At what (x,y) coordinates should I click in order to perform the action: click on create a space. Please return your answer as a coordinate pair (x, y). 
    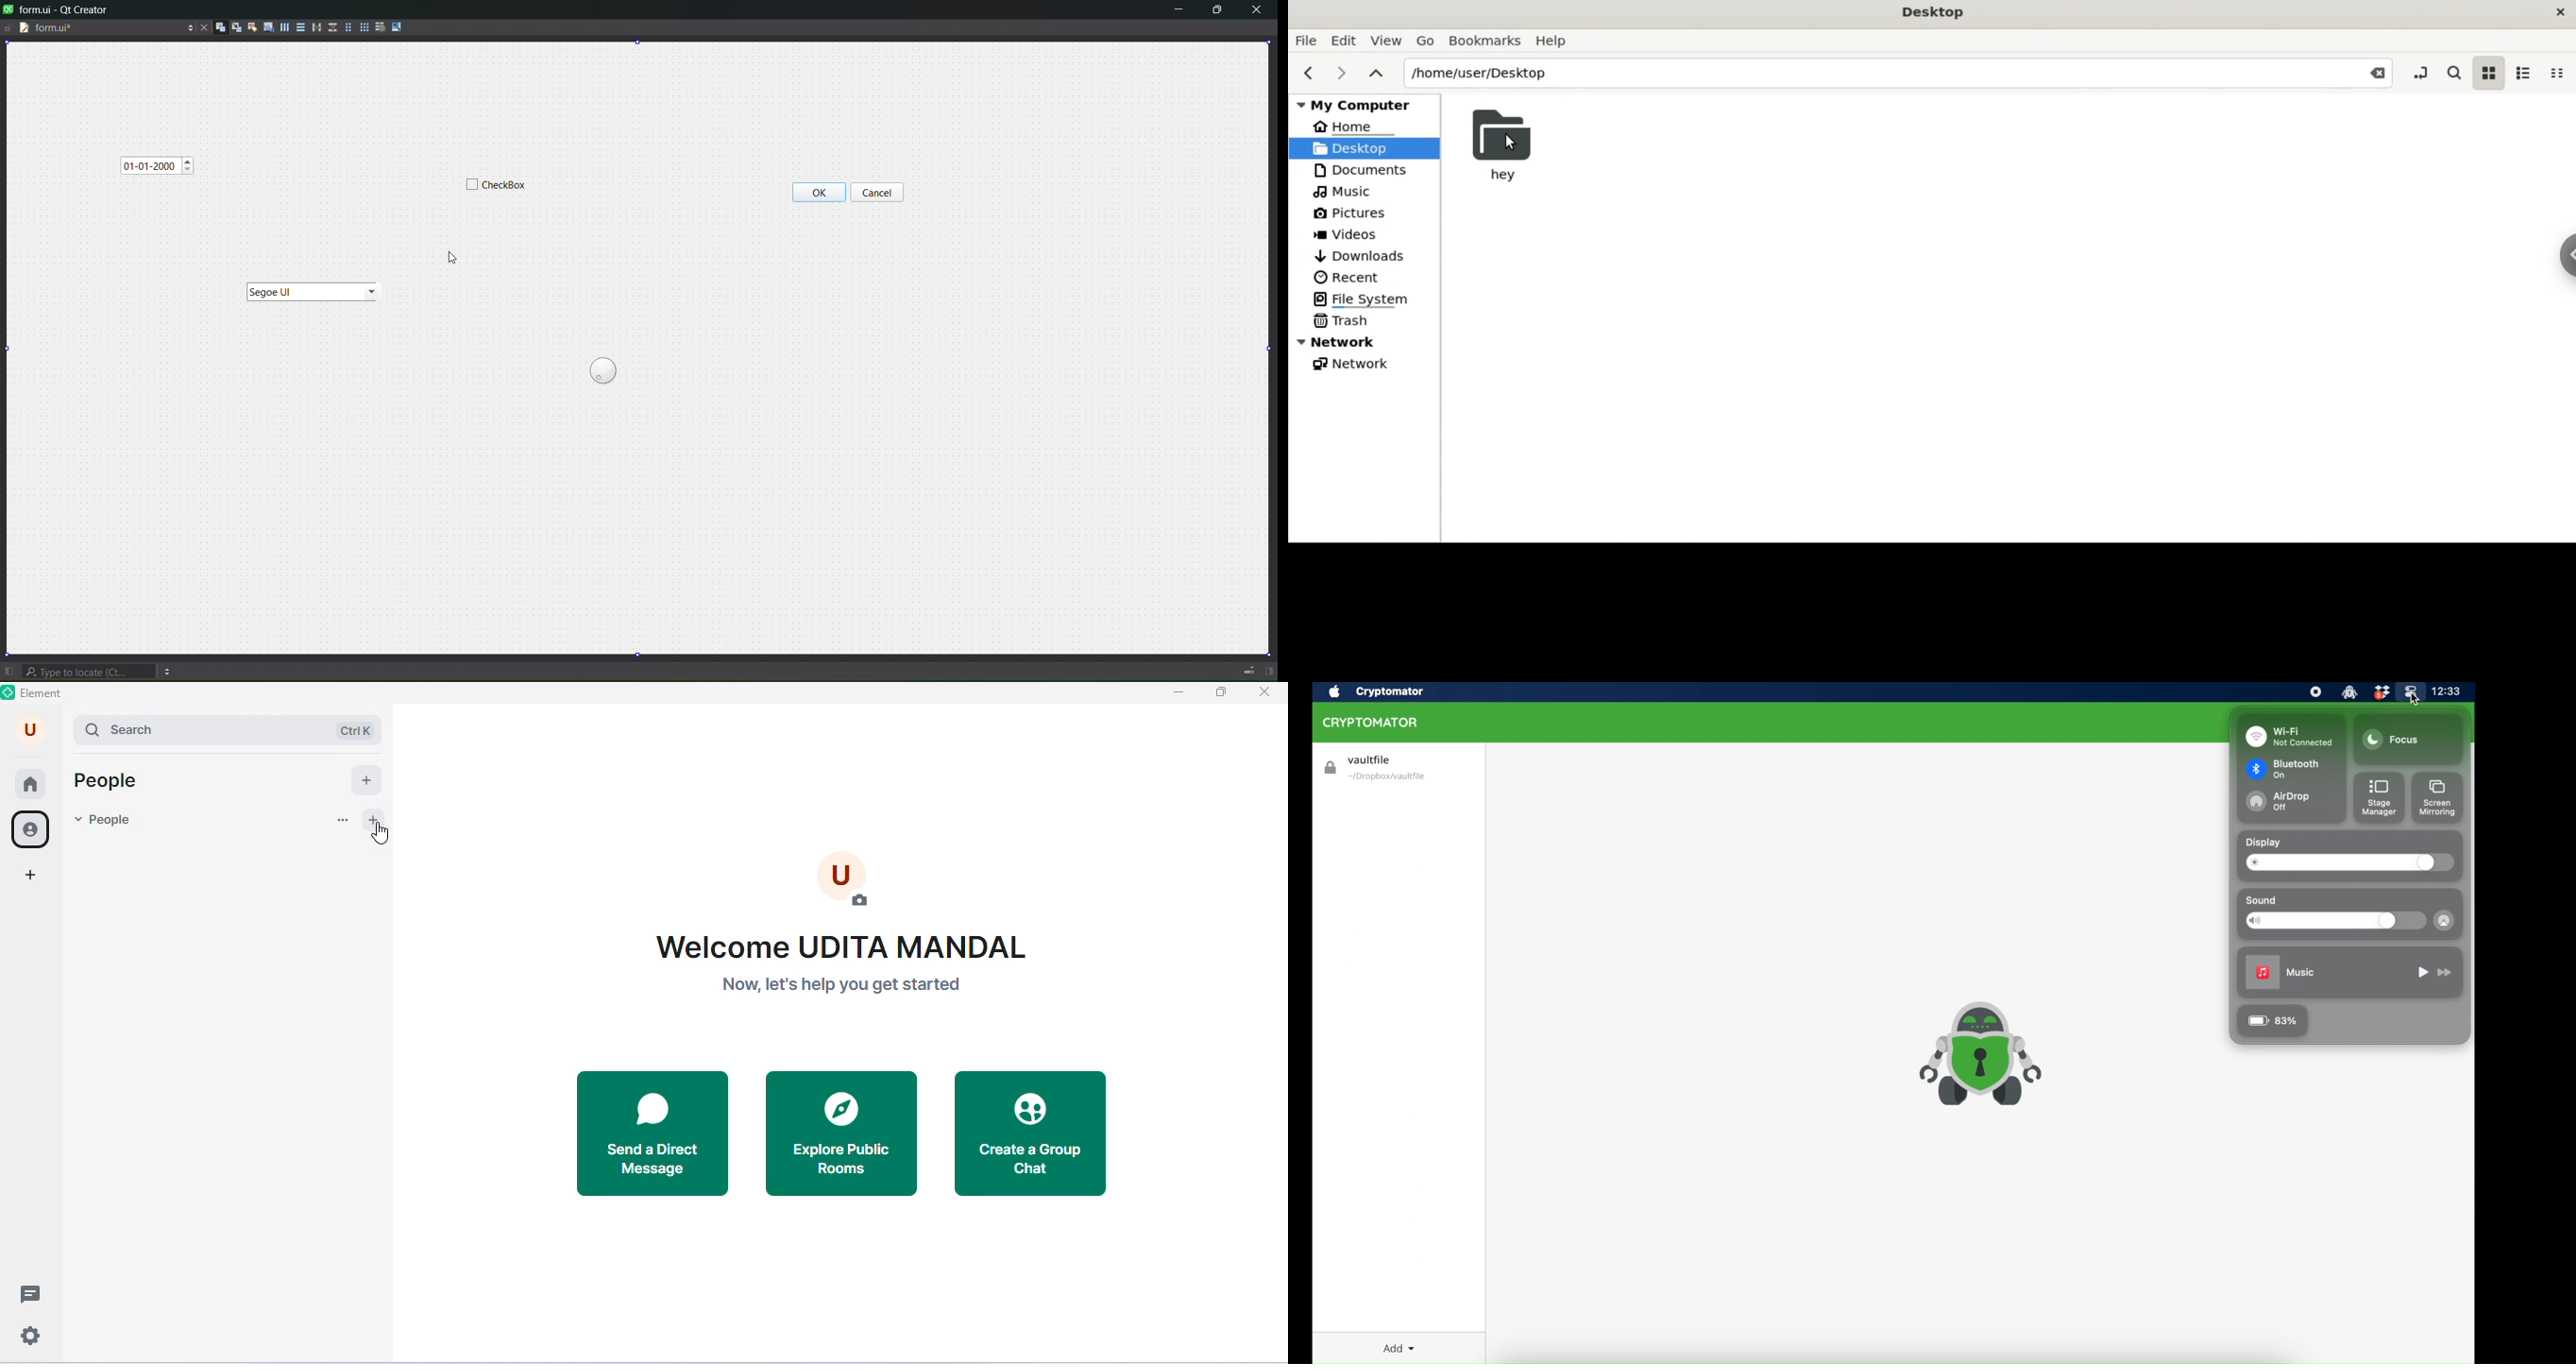
    Looking at the image, I should click on (31, 877).